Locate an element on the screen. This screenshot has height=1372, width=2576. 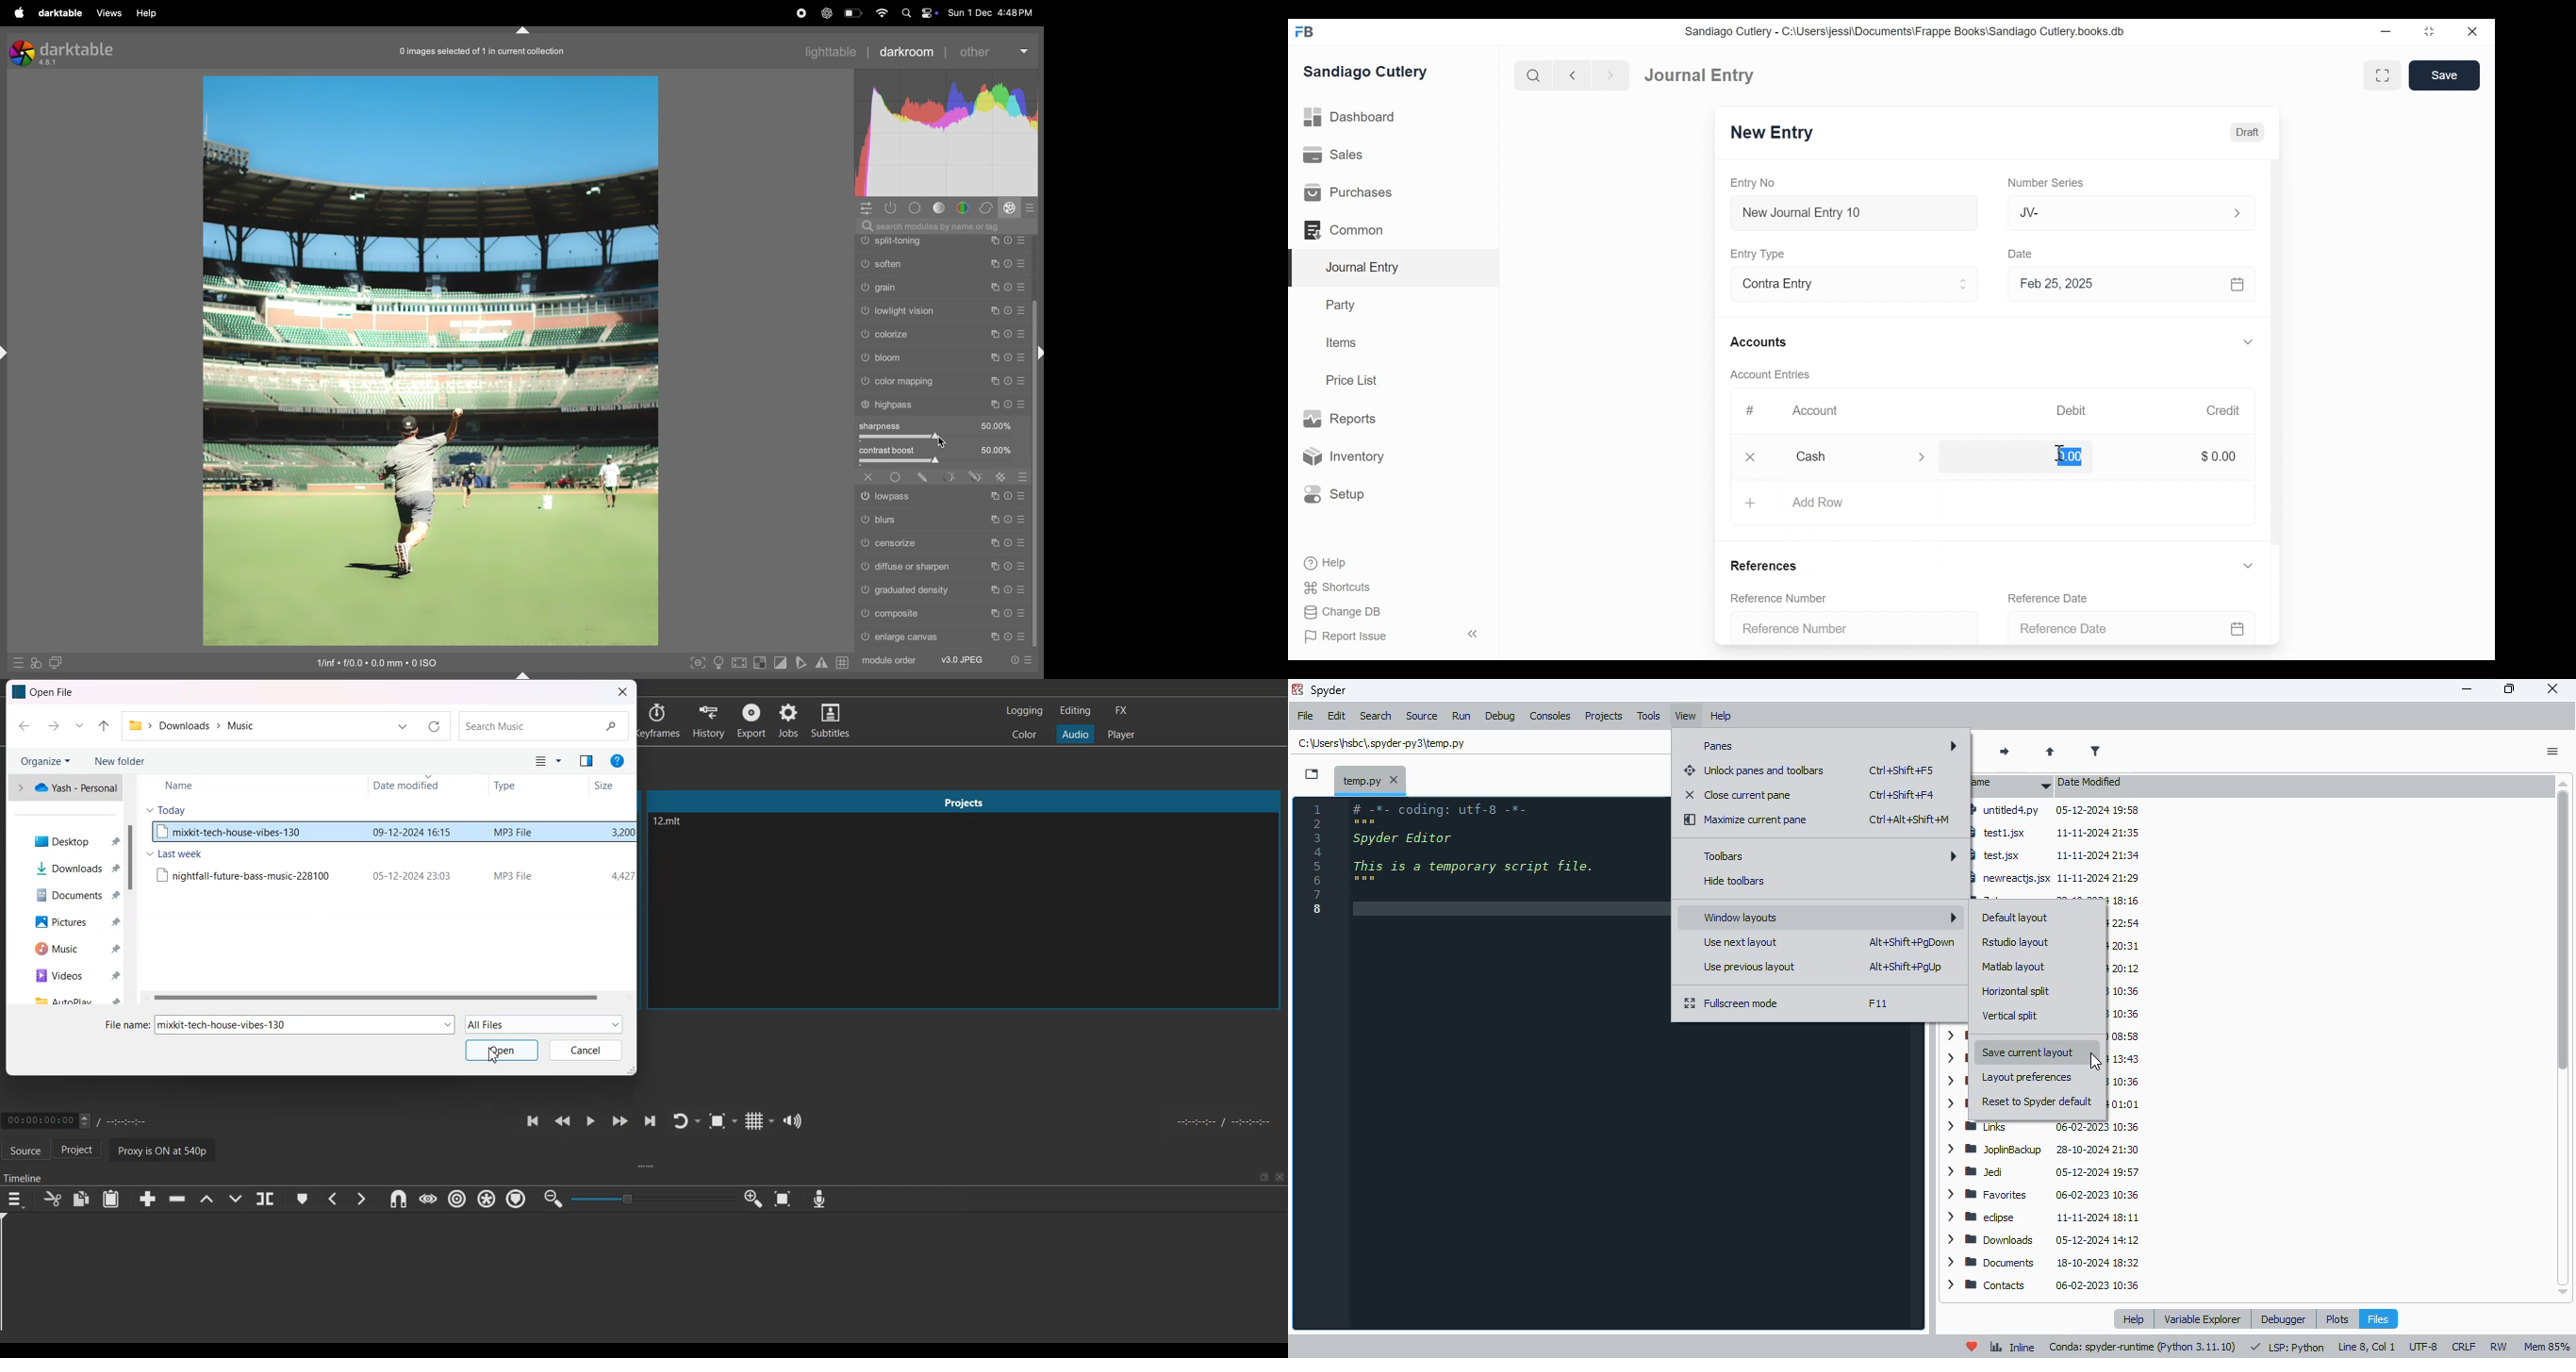
battery is located at coordinates (852, 13).